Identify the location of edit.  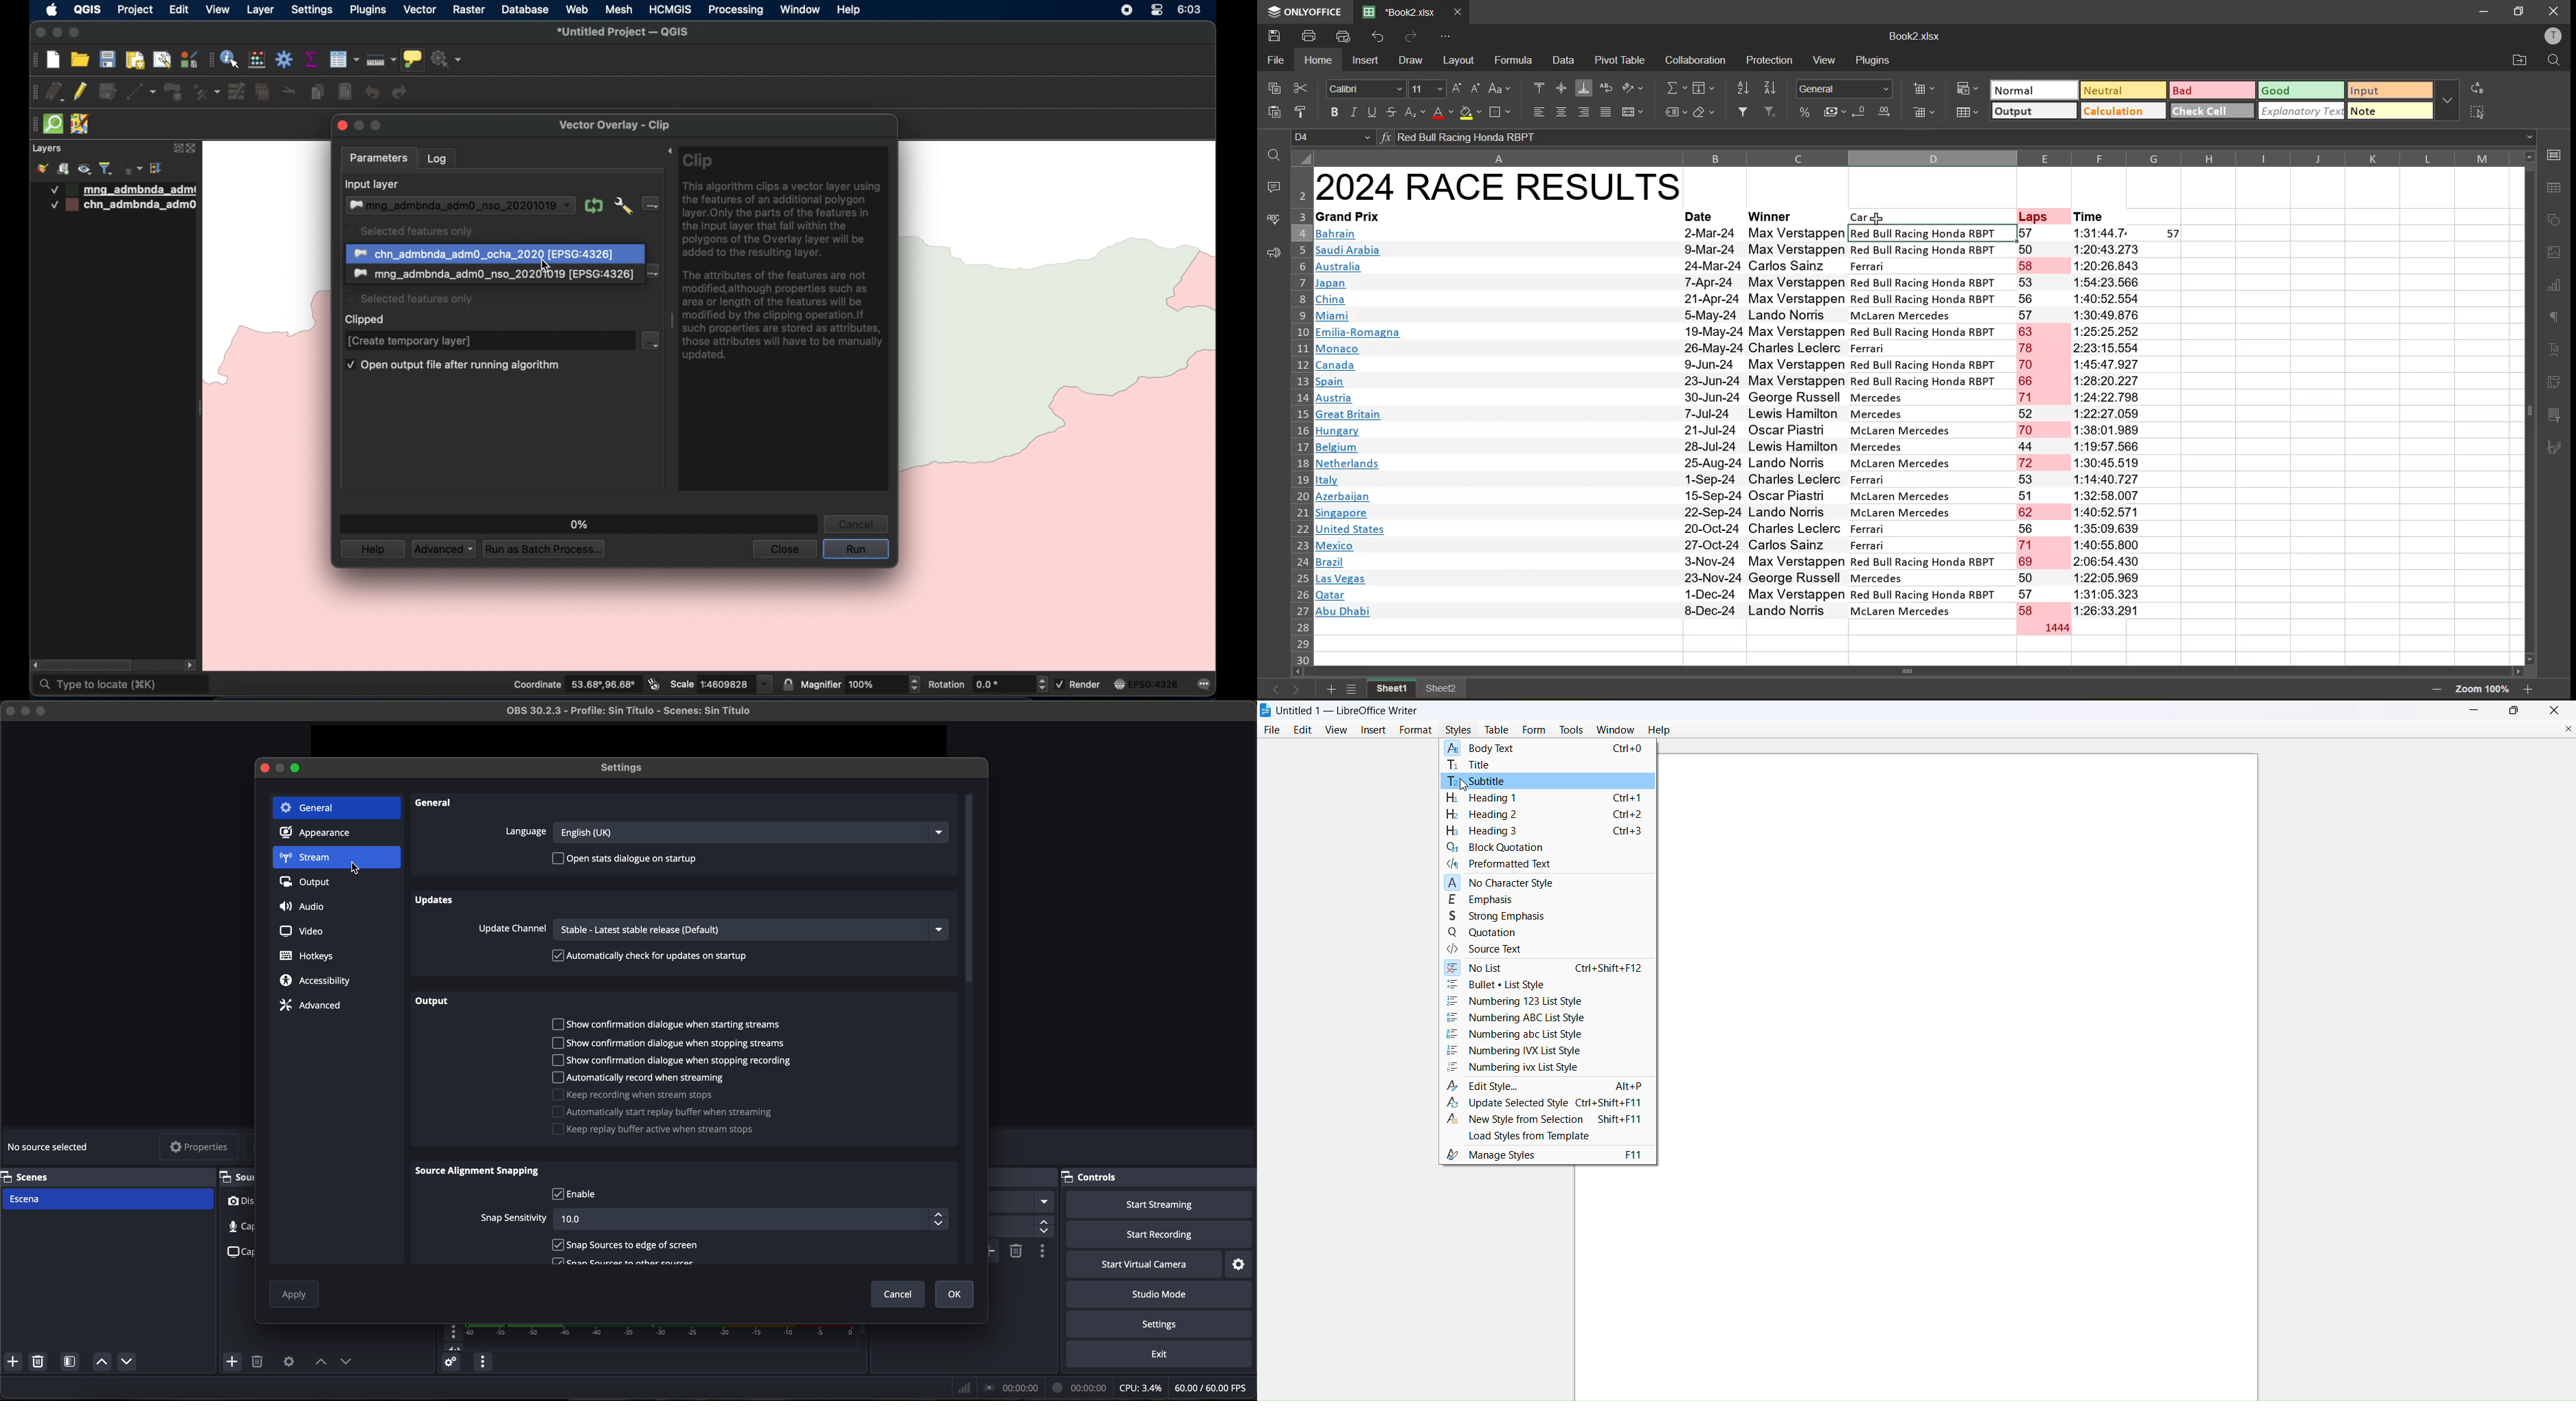
(1304, 729).